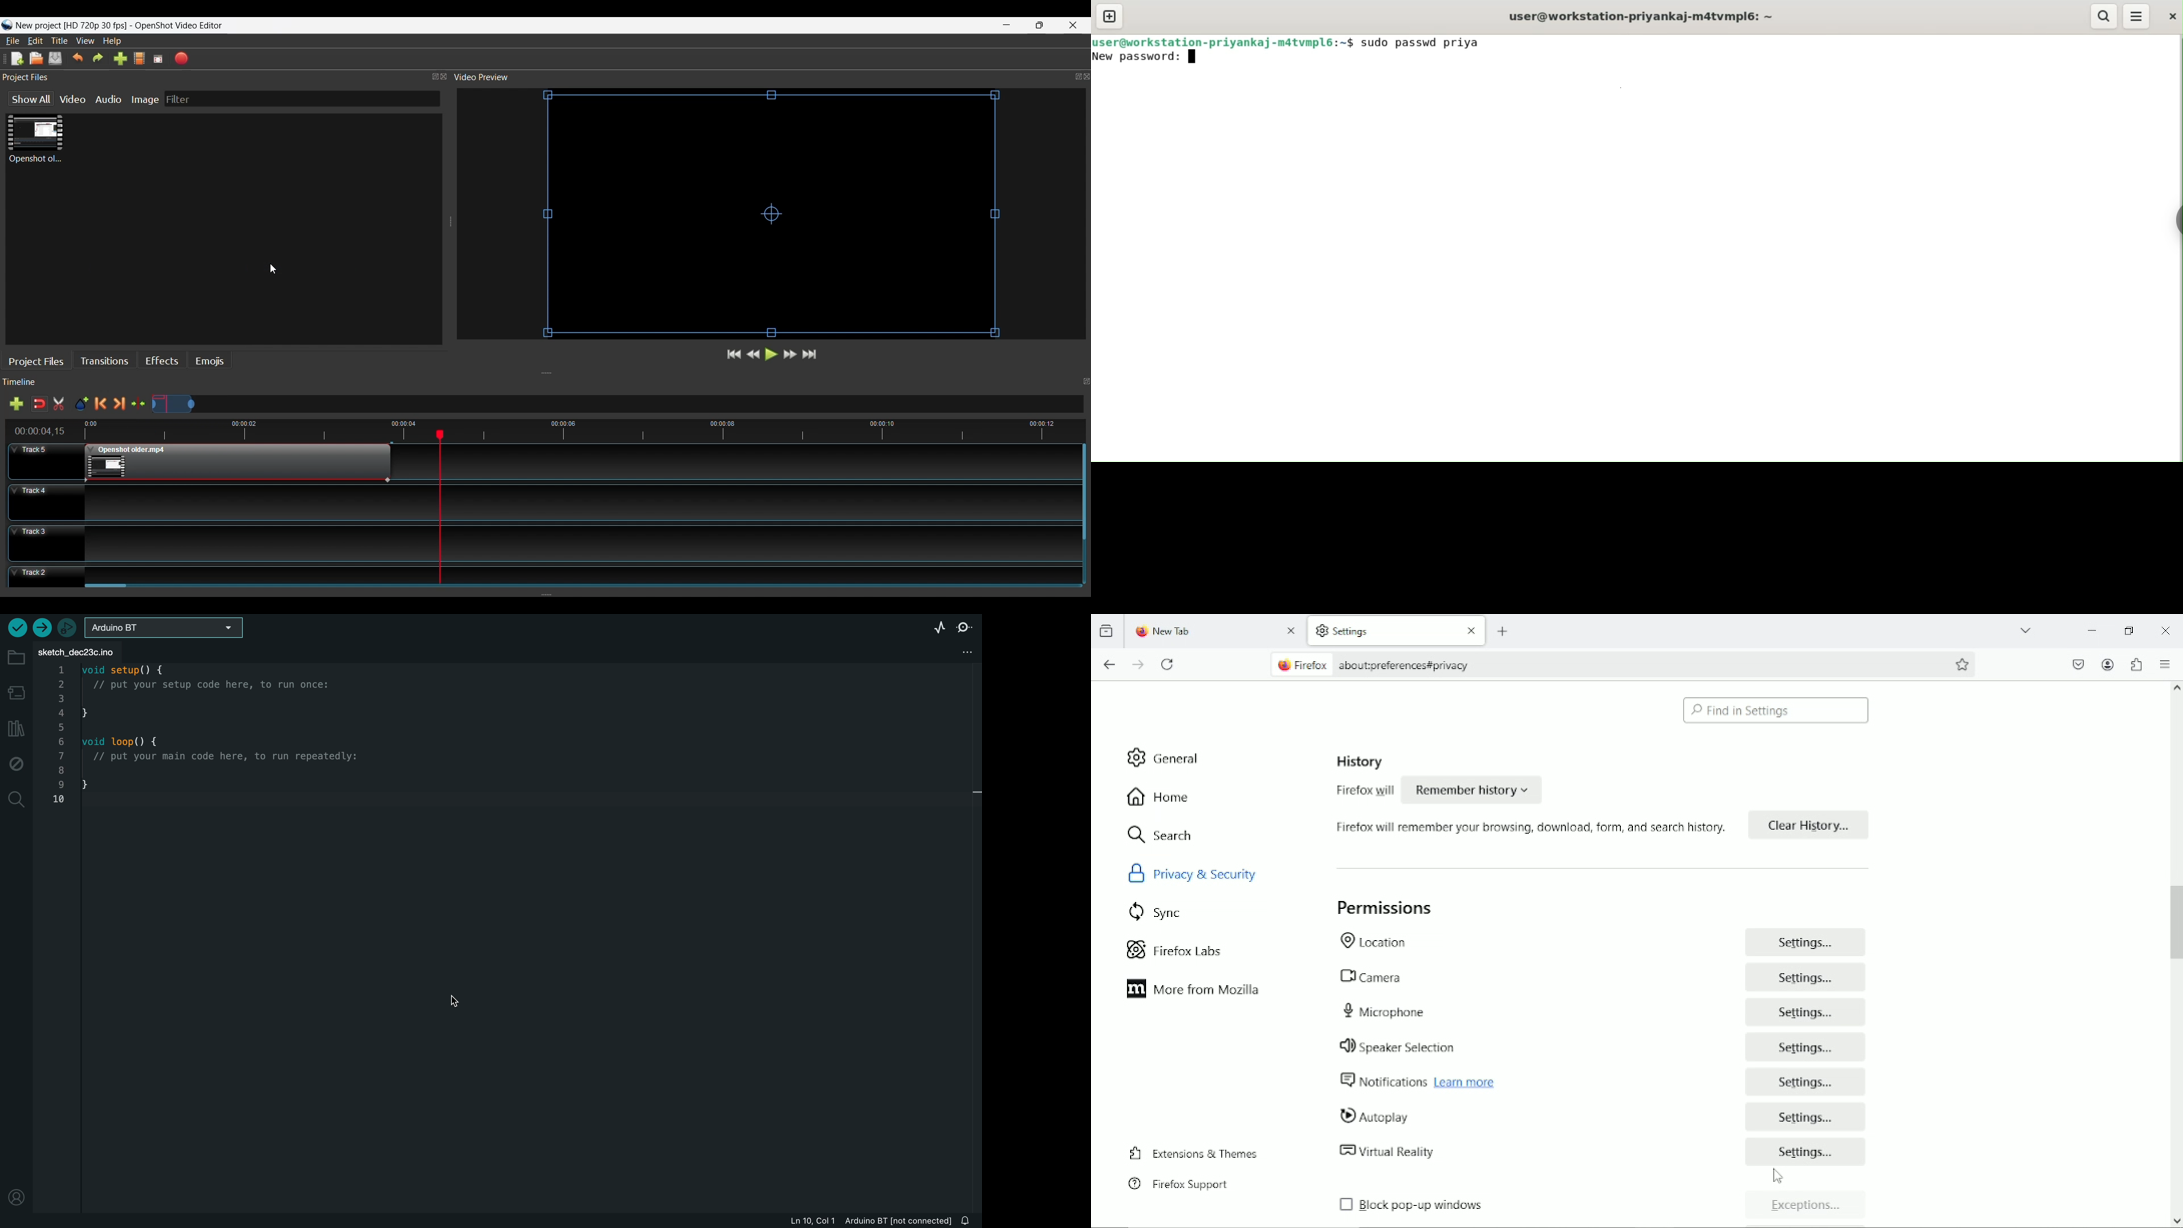 This screenshot has width=2184, height=1232. What do you see at coordinates (107, 587) in the screenshot?
I see `Vertical Scroll bar` at bounding box center [107, 587].